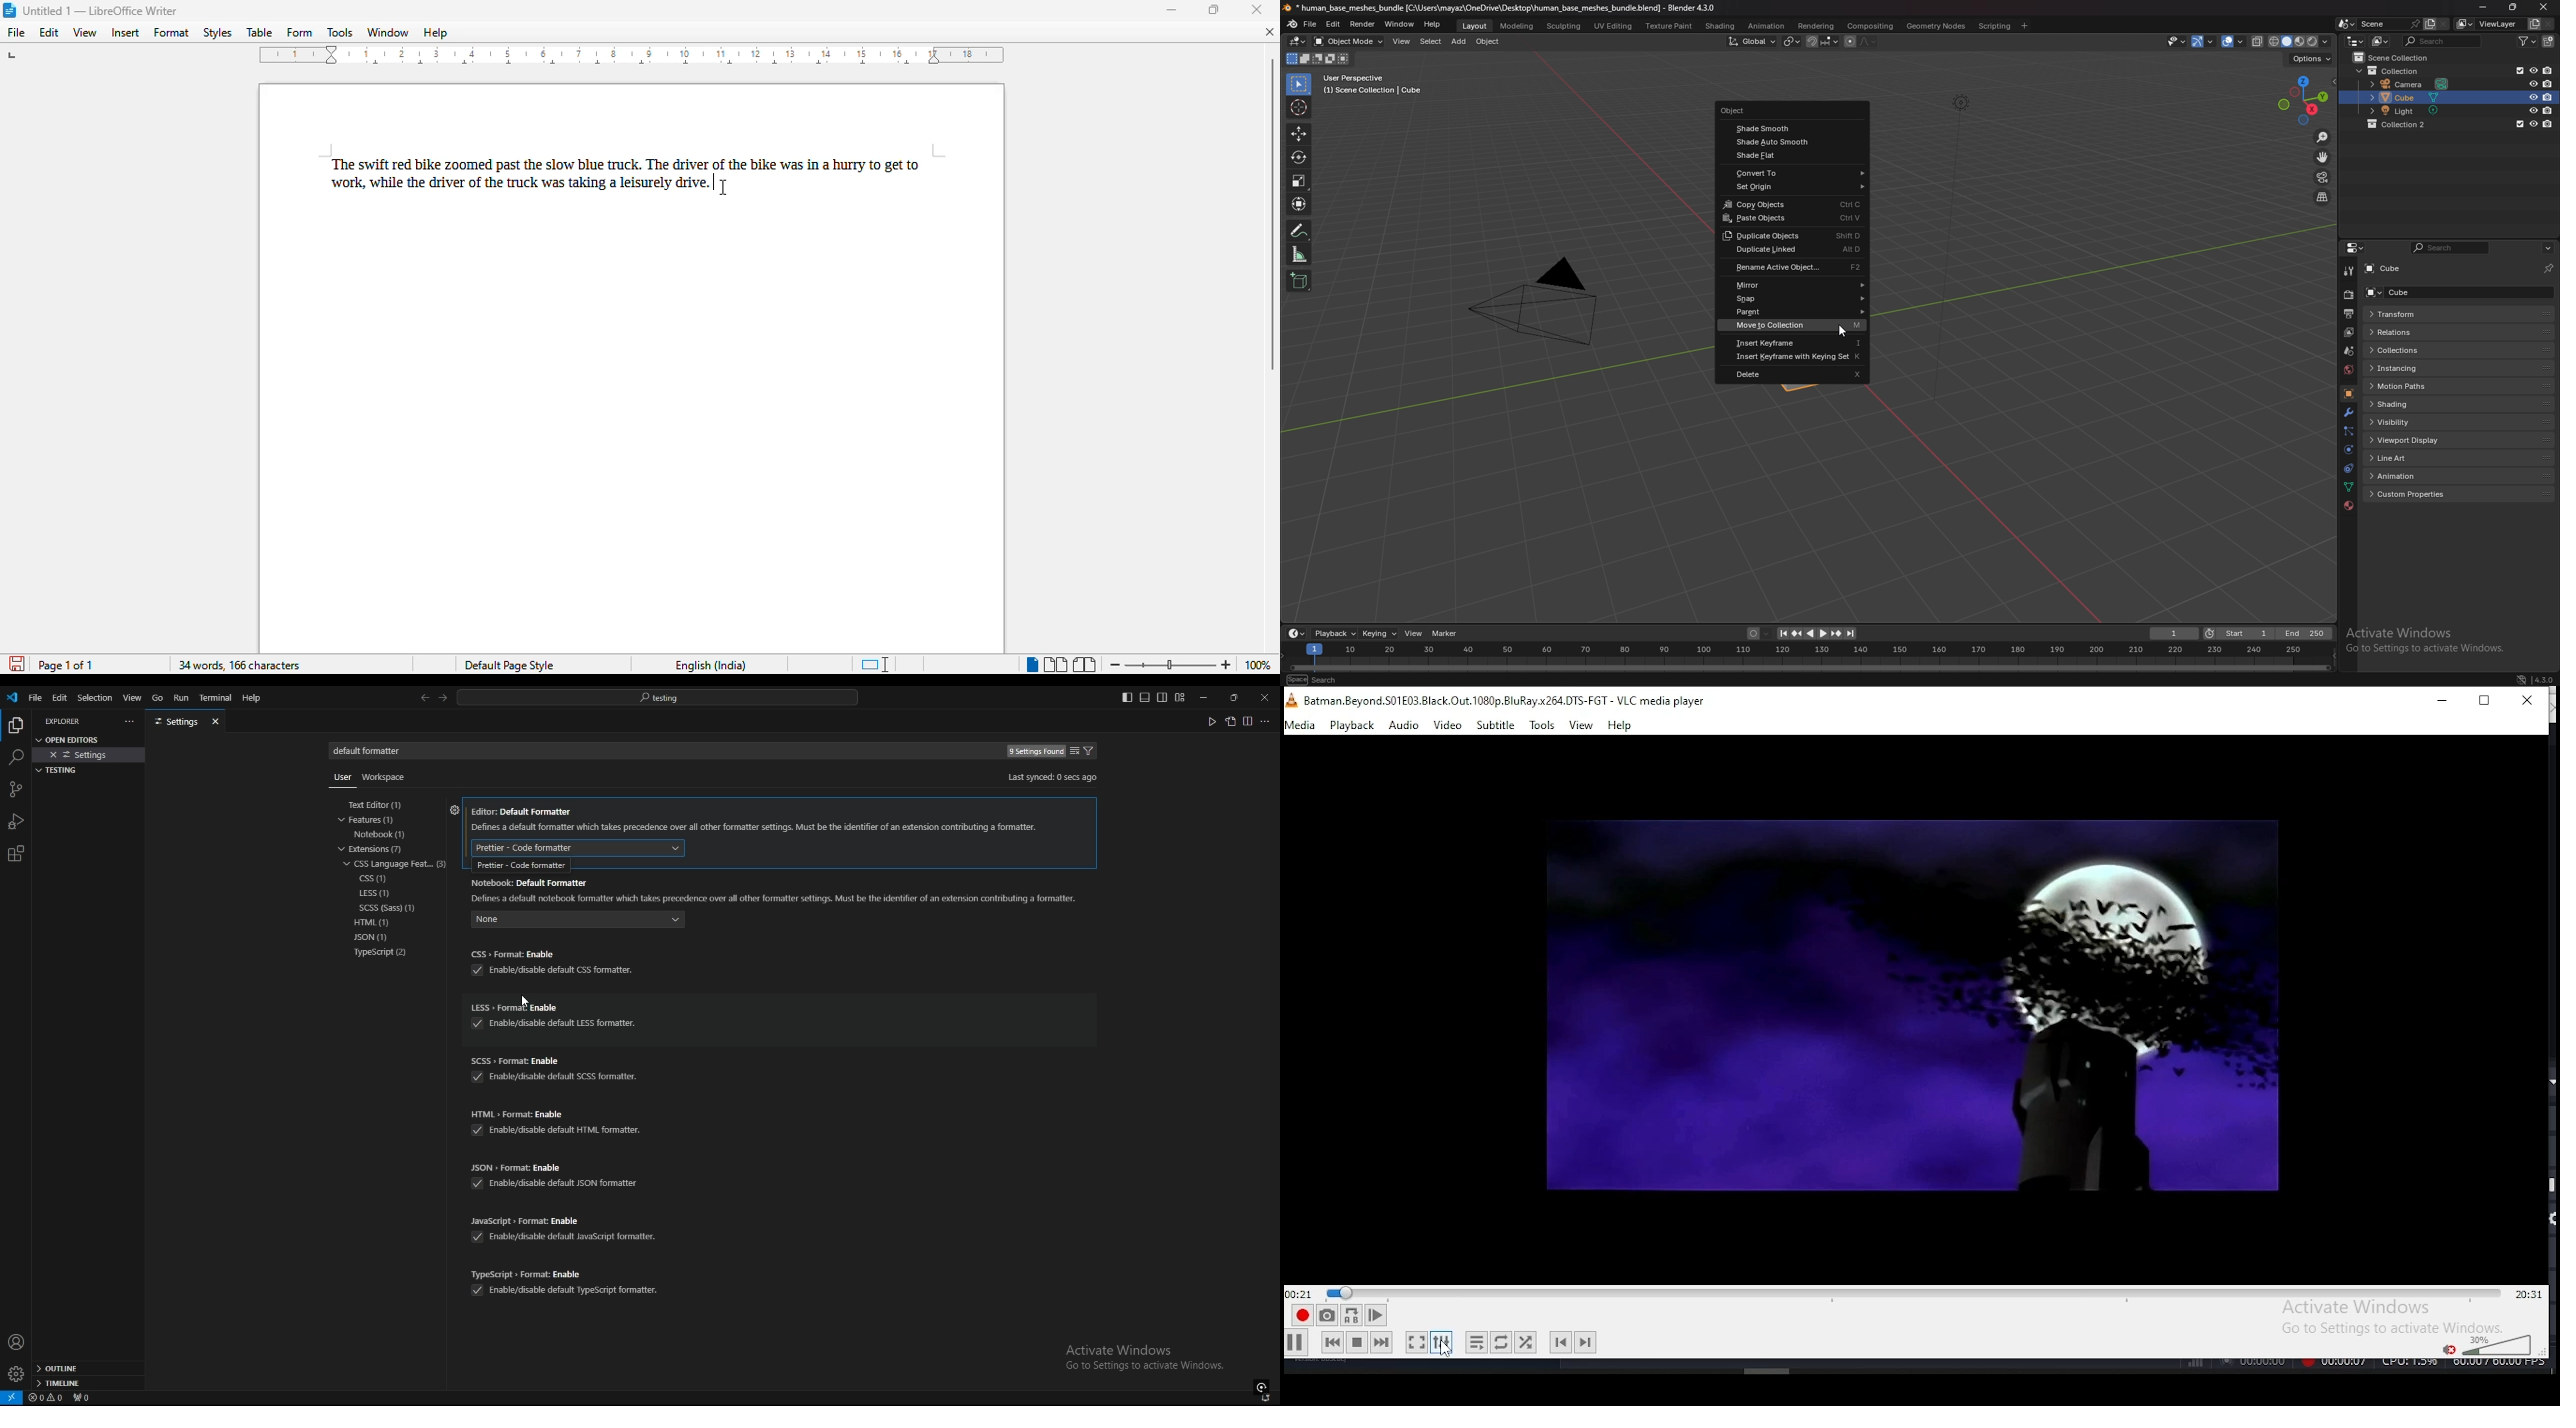 The width and height of the screenshot is (2576, 1428). Describe the element at coordinates (1788, 129) in the screenshot. I see `shade smooth` at that location.